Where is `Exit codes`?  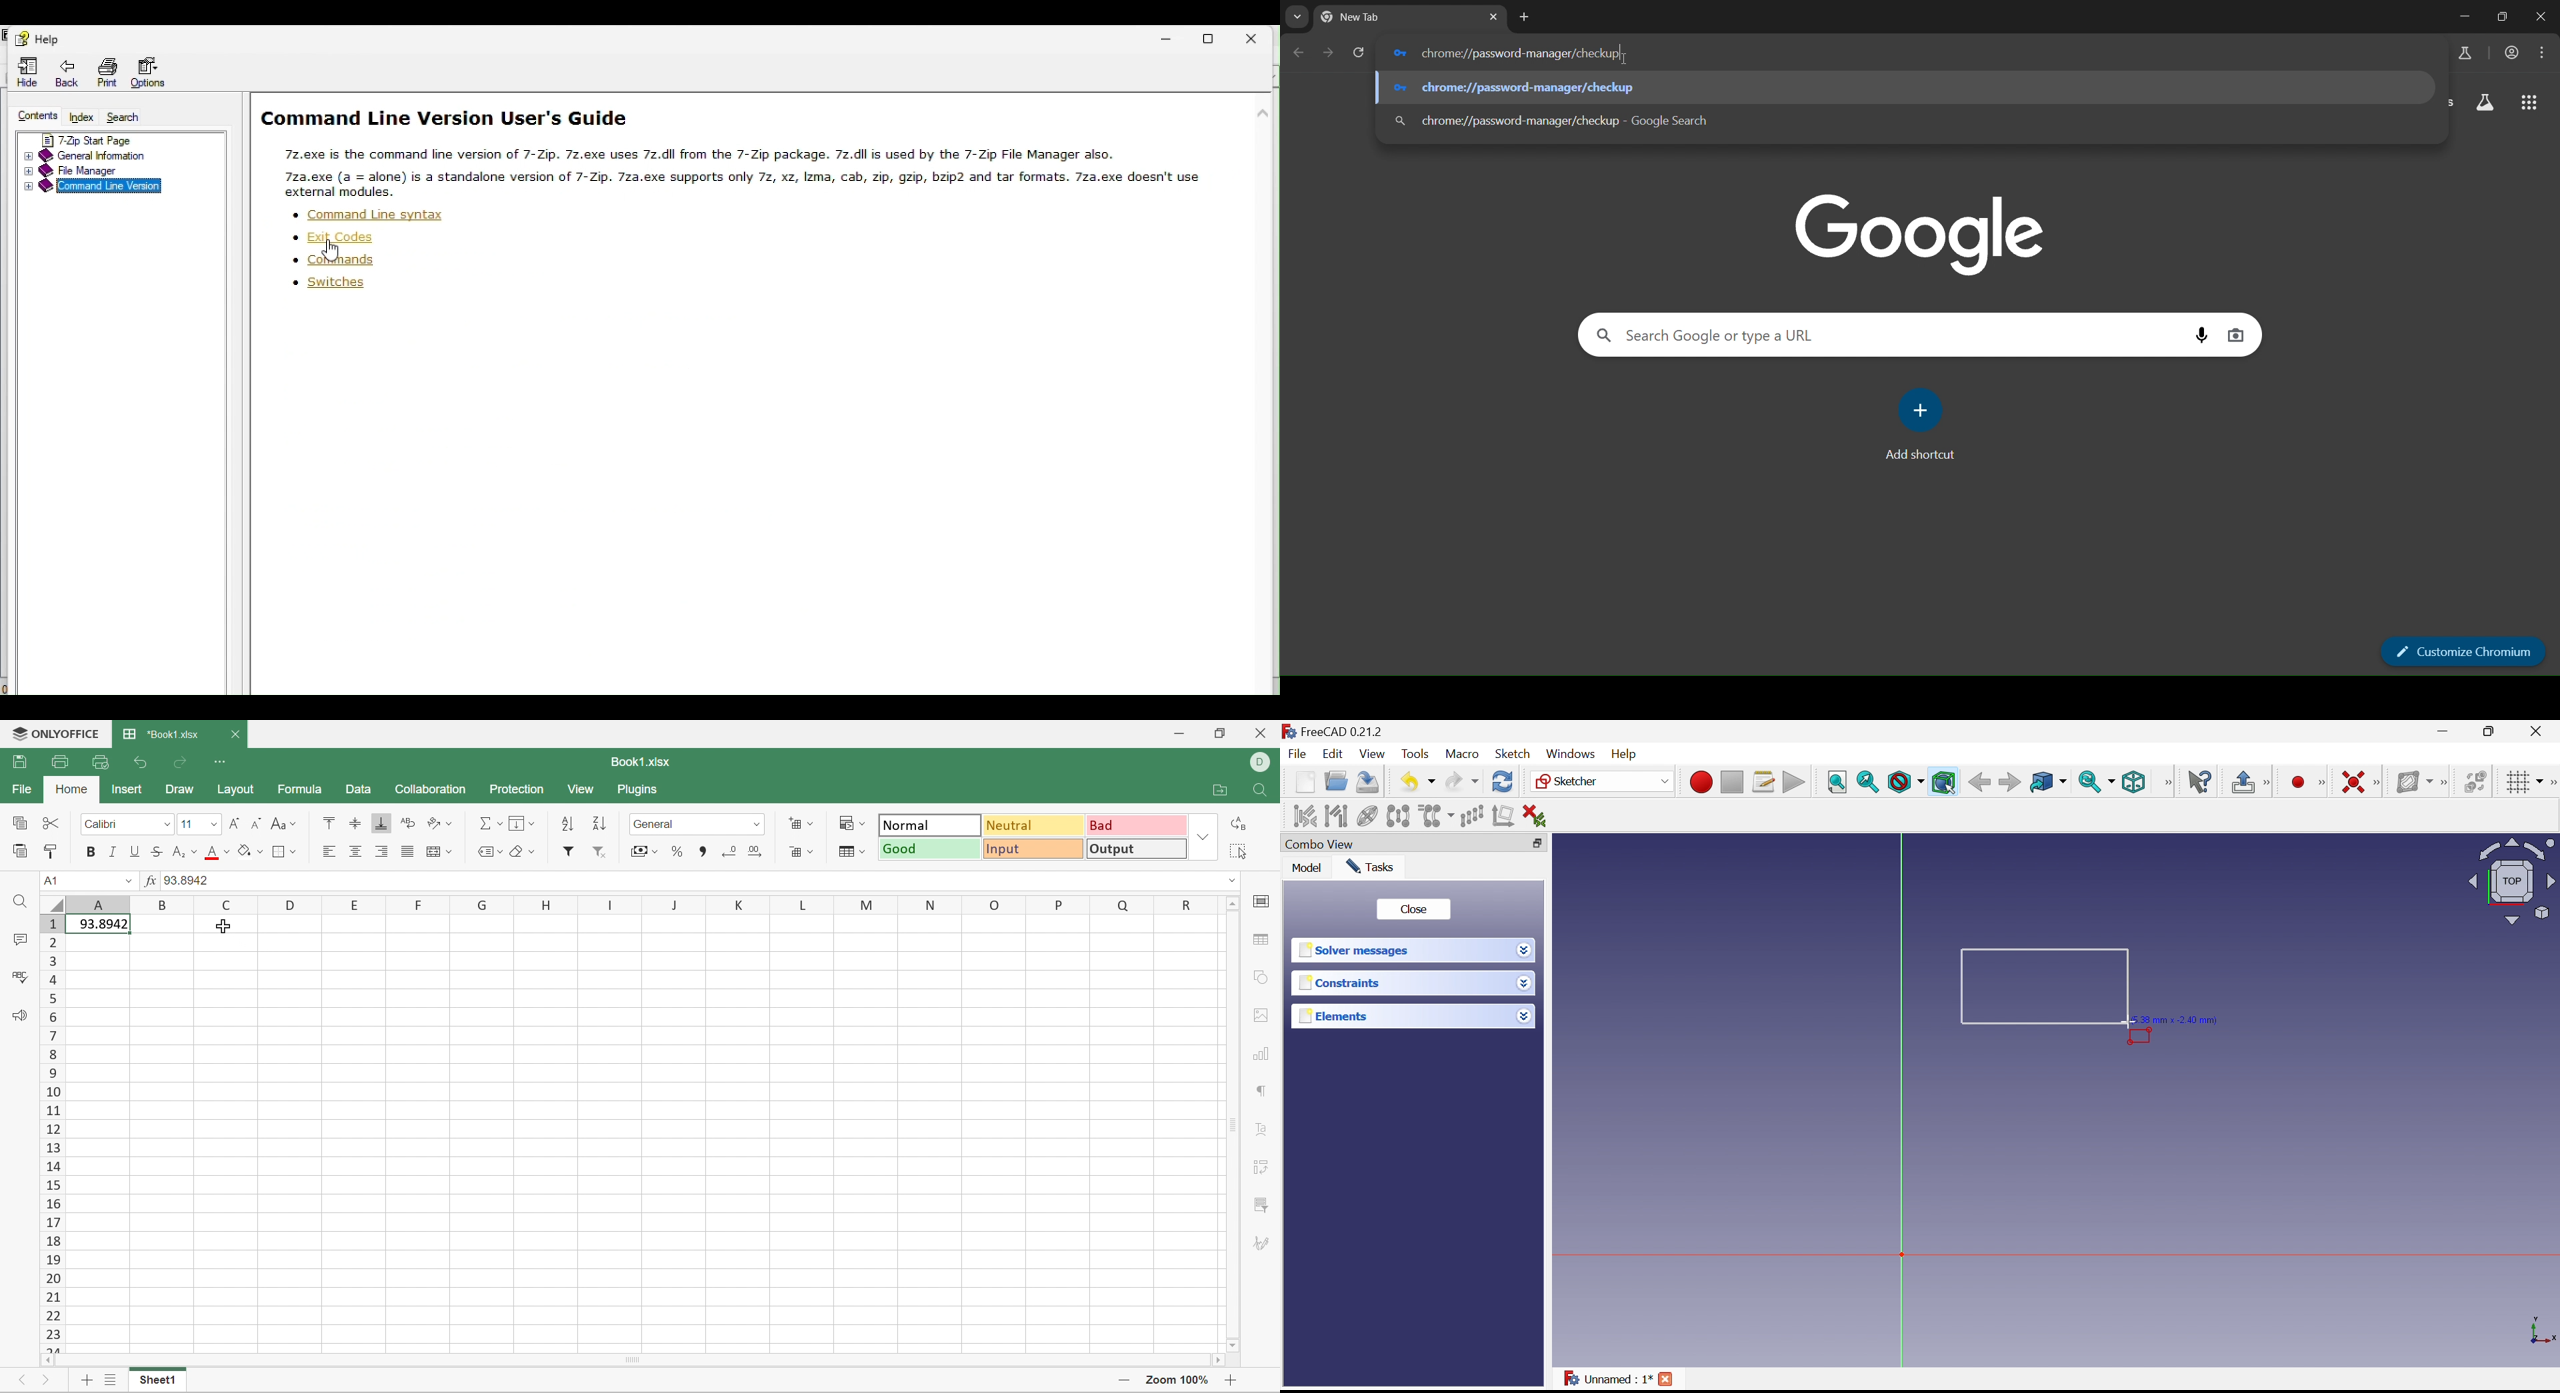 Exit codes is located at coordinates (347, 238).